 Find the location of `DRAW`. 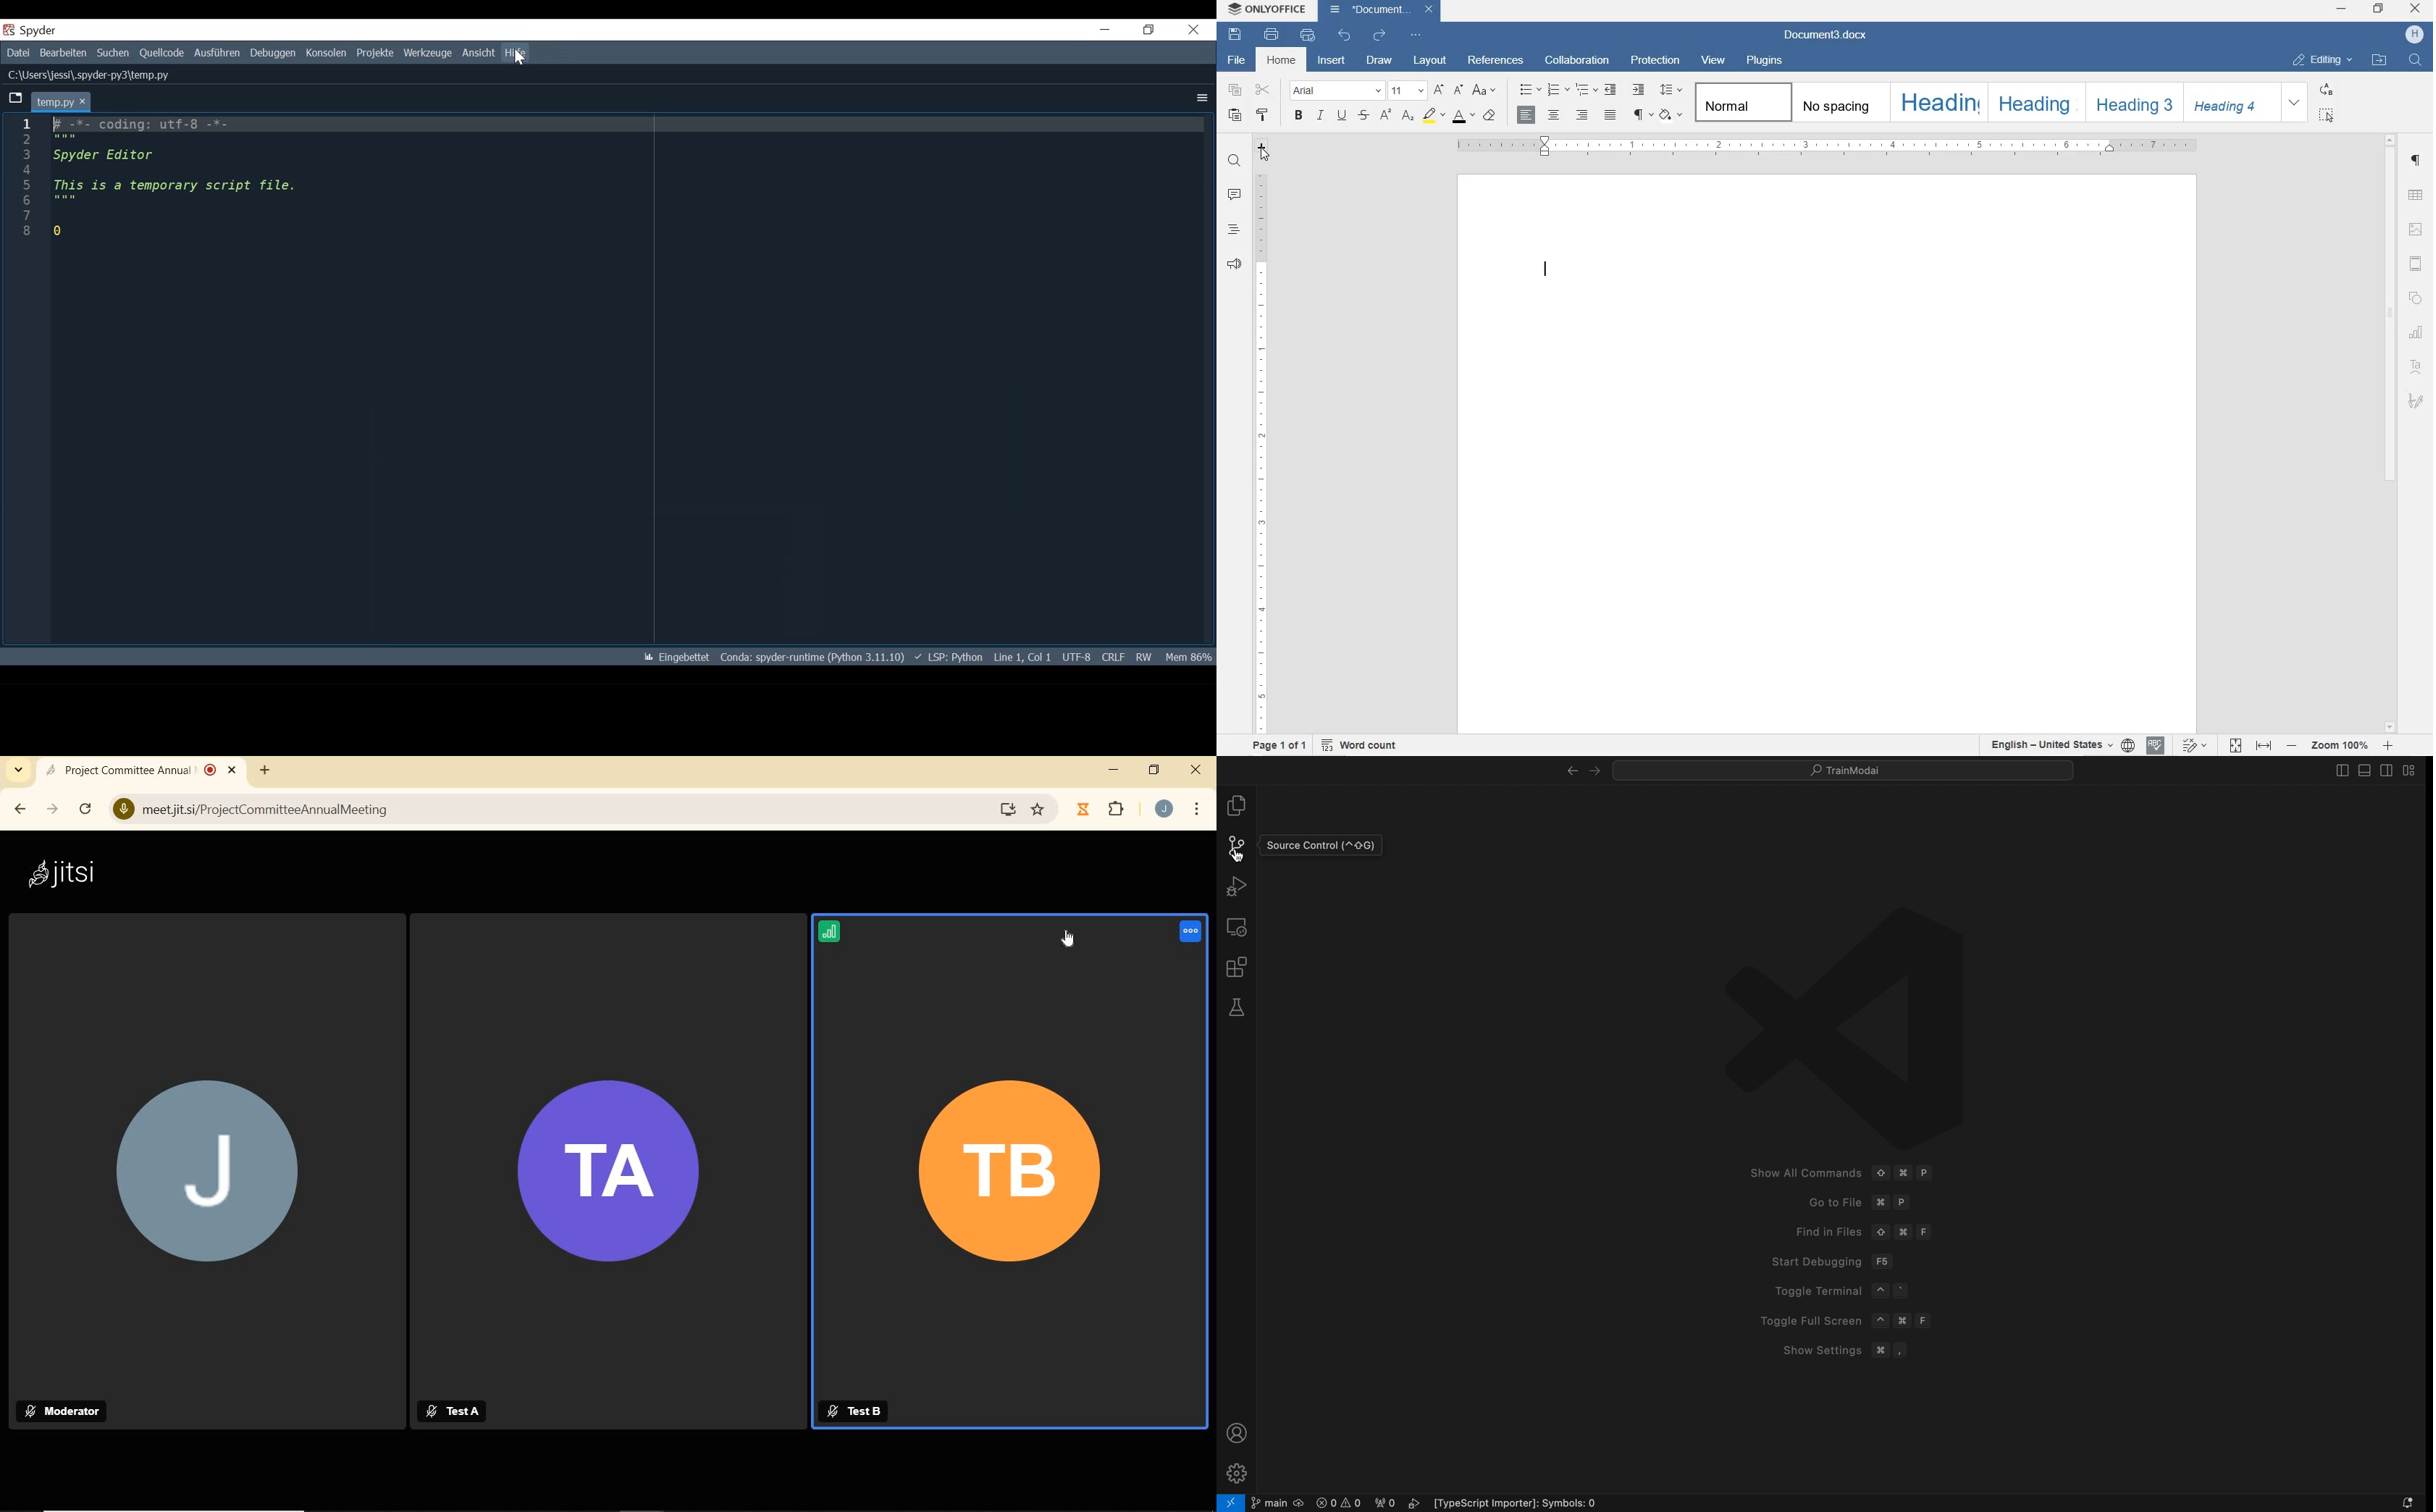

DRAW is located at coordinates (1378, 59).